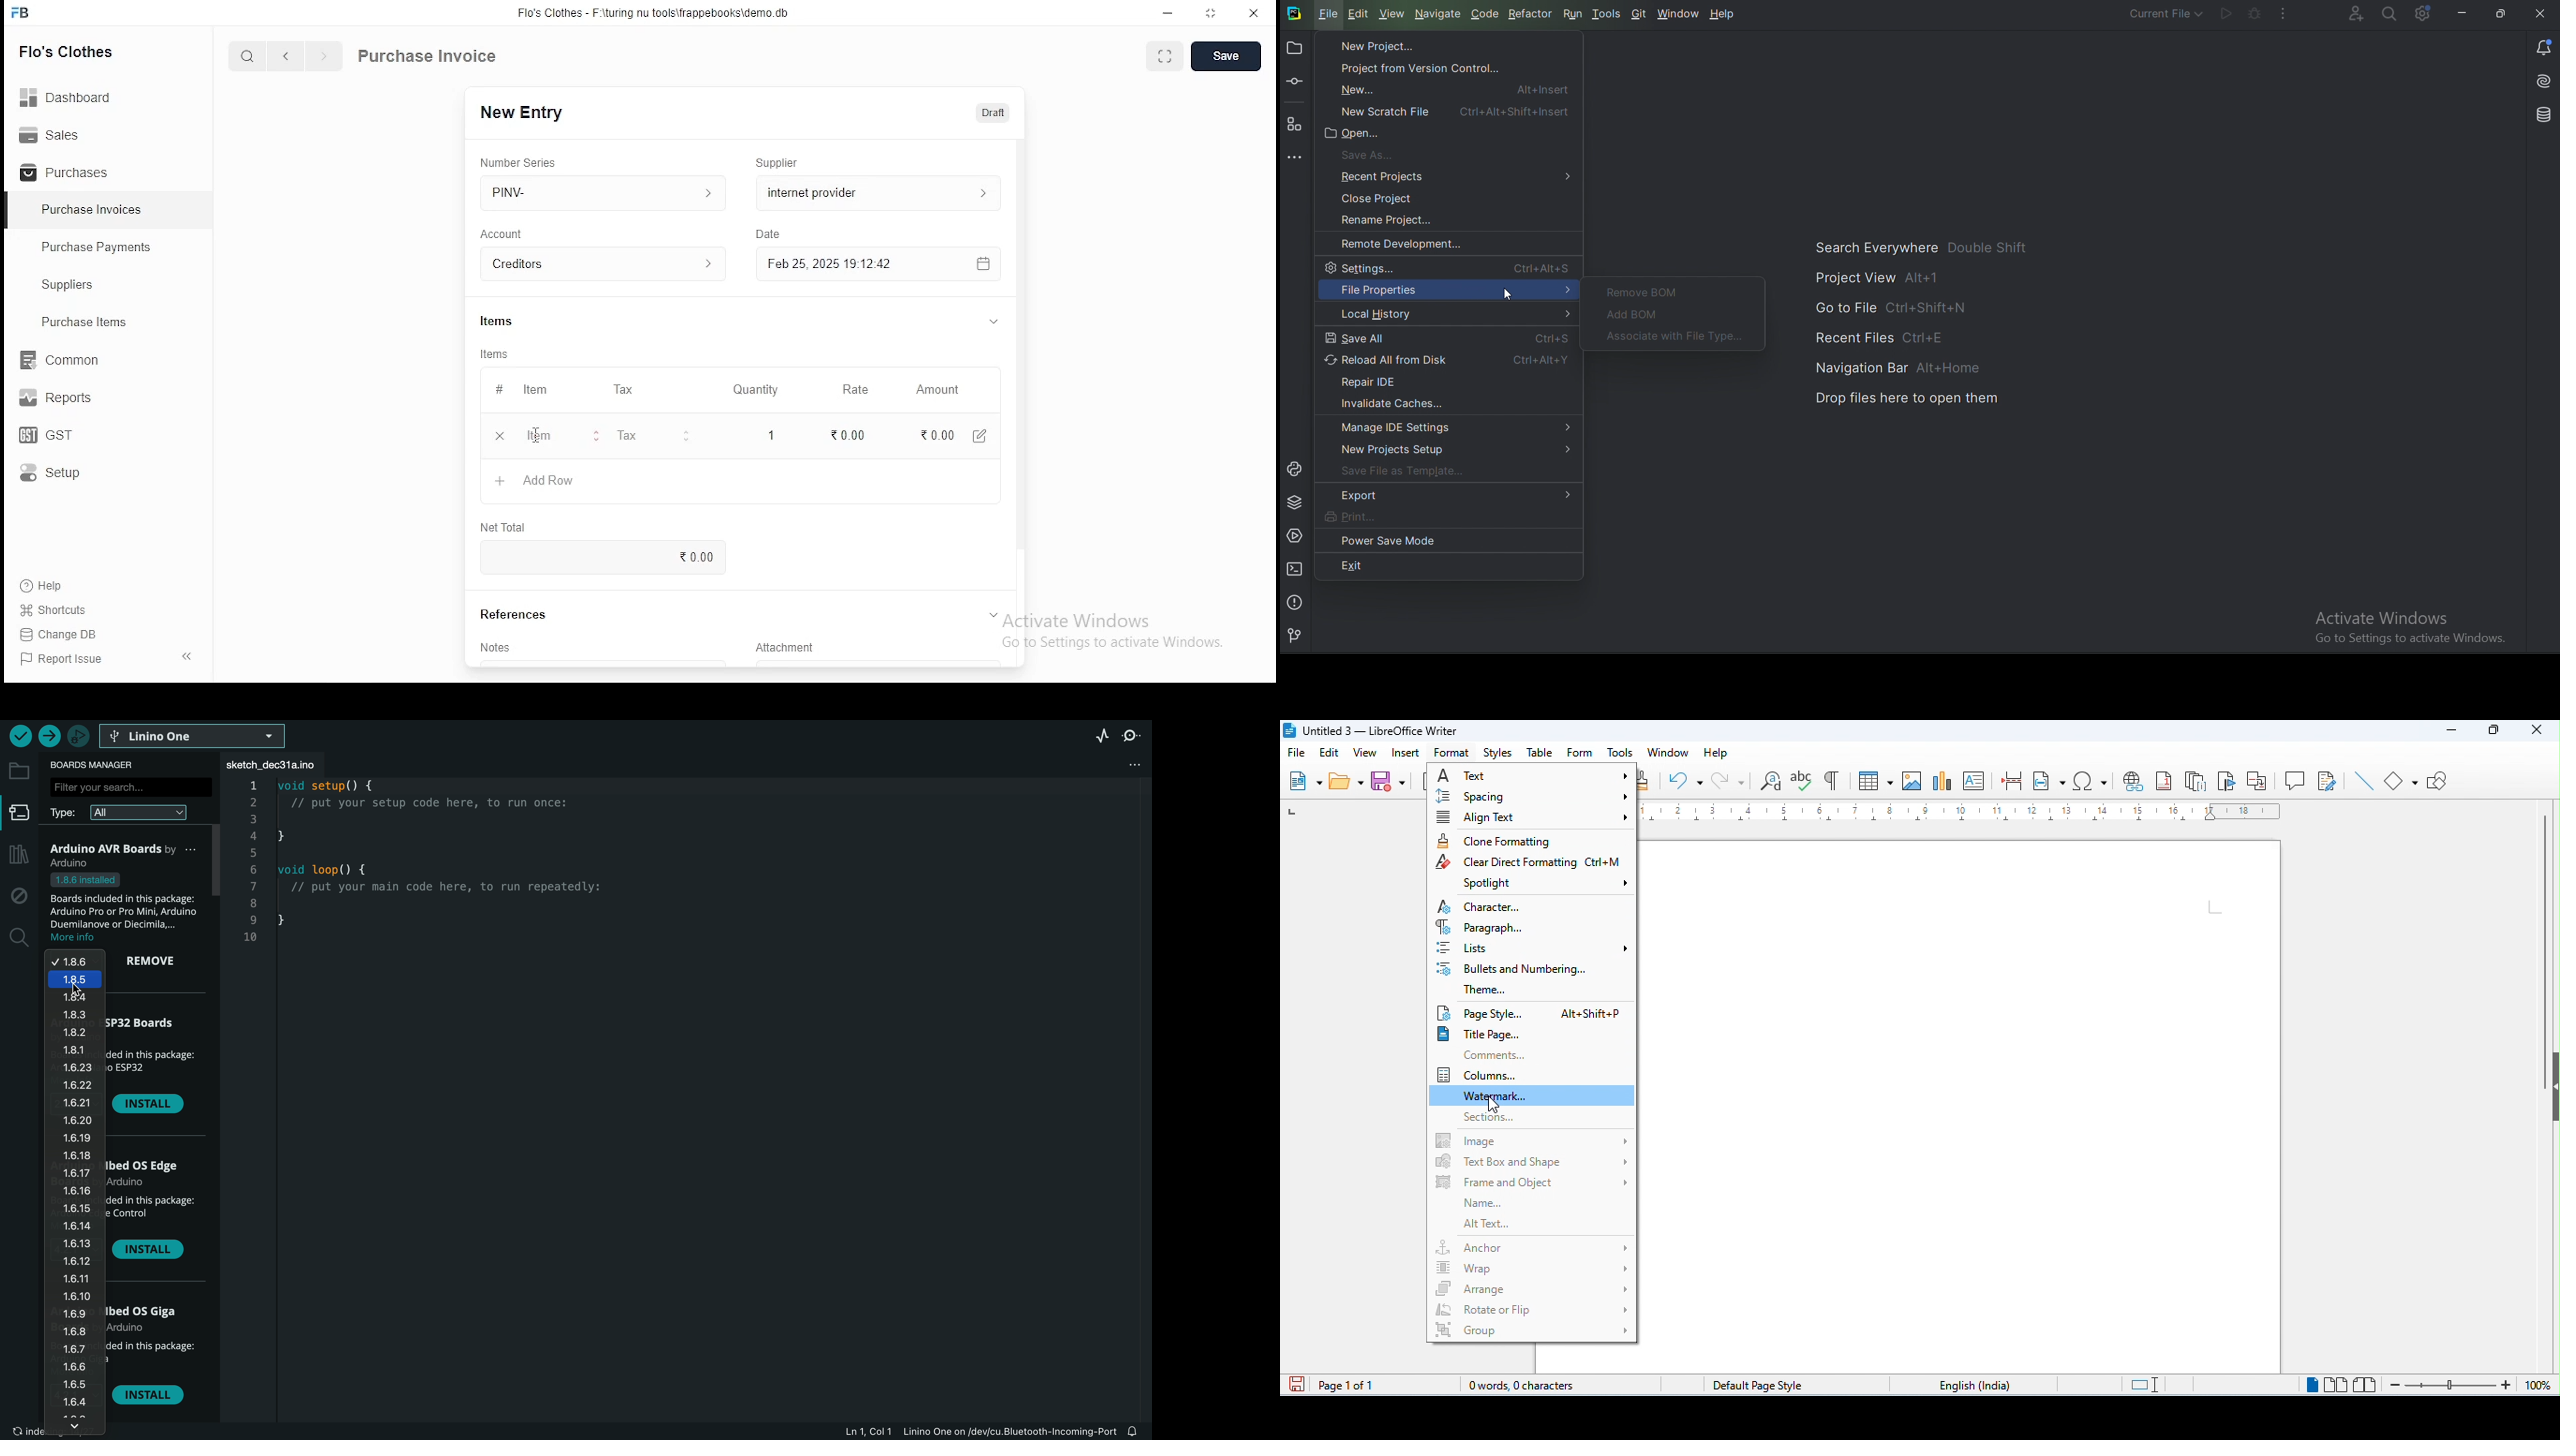 Image resolution: width=2576 pixels, height=1456 pixels. Describe the element at coordinates (1426, 65) in the screenshot. I see `Project from version control` at that location.